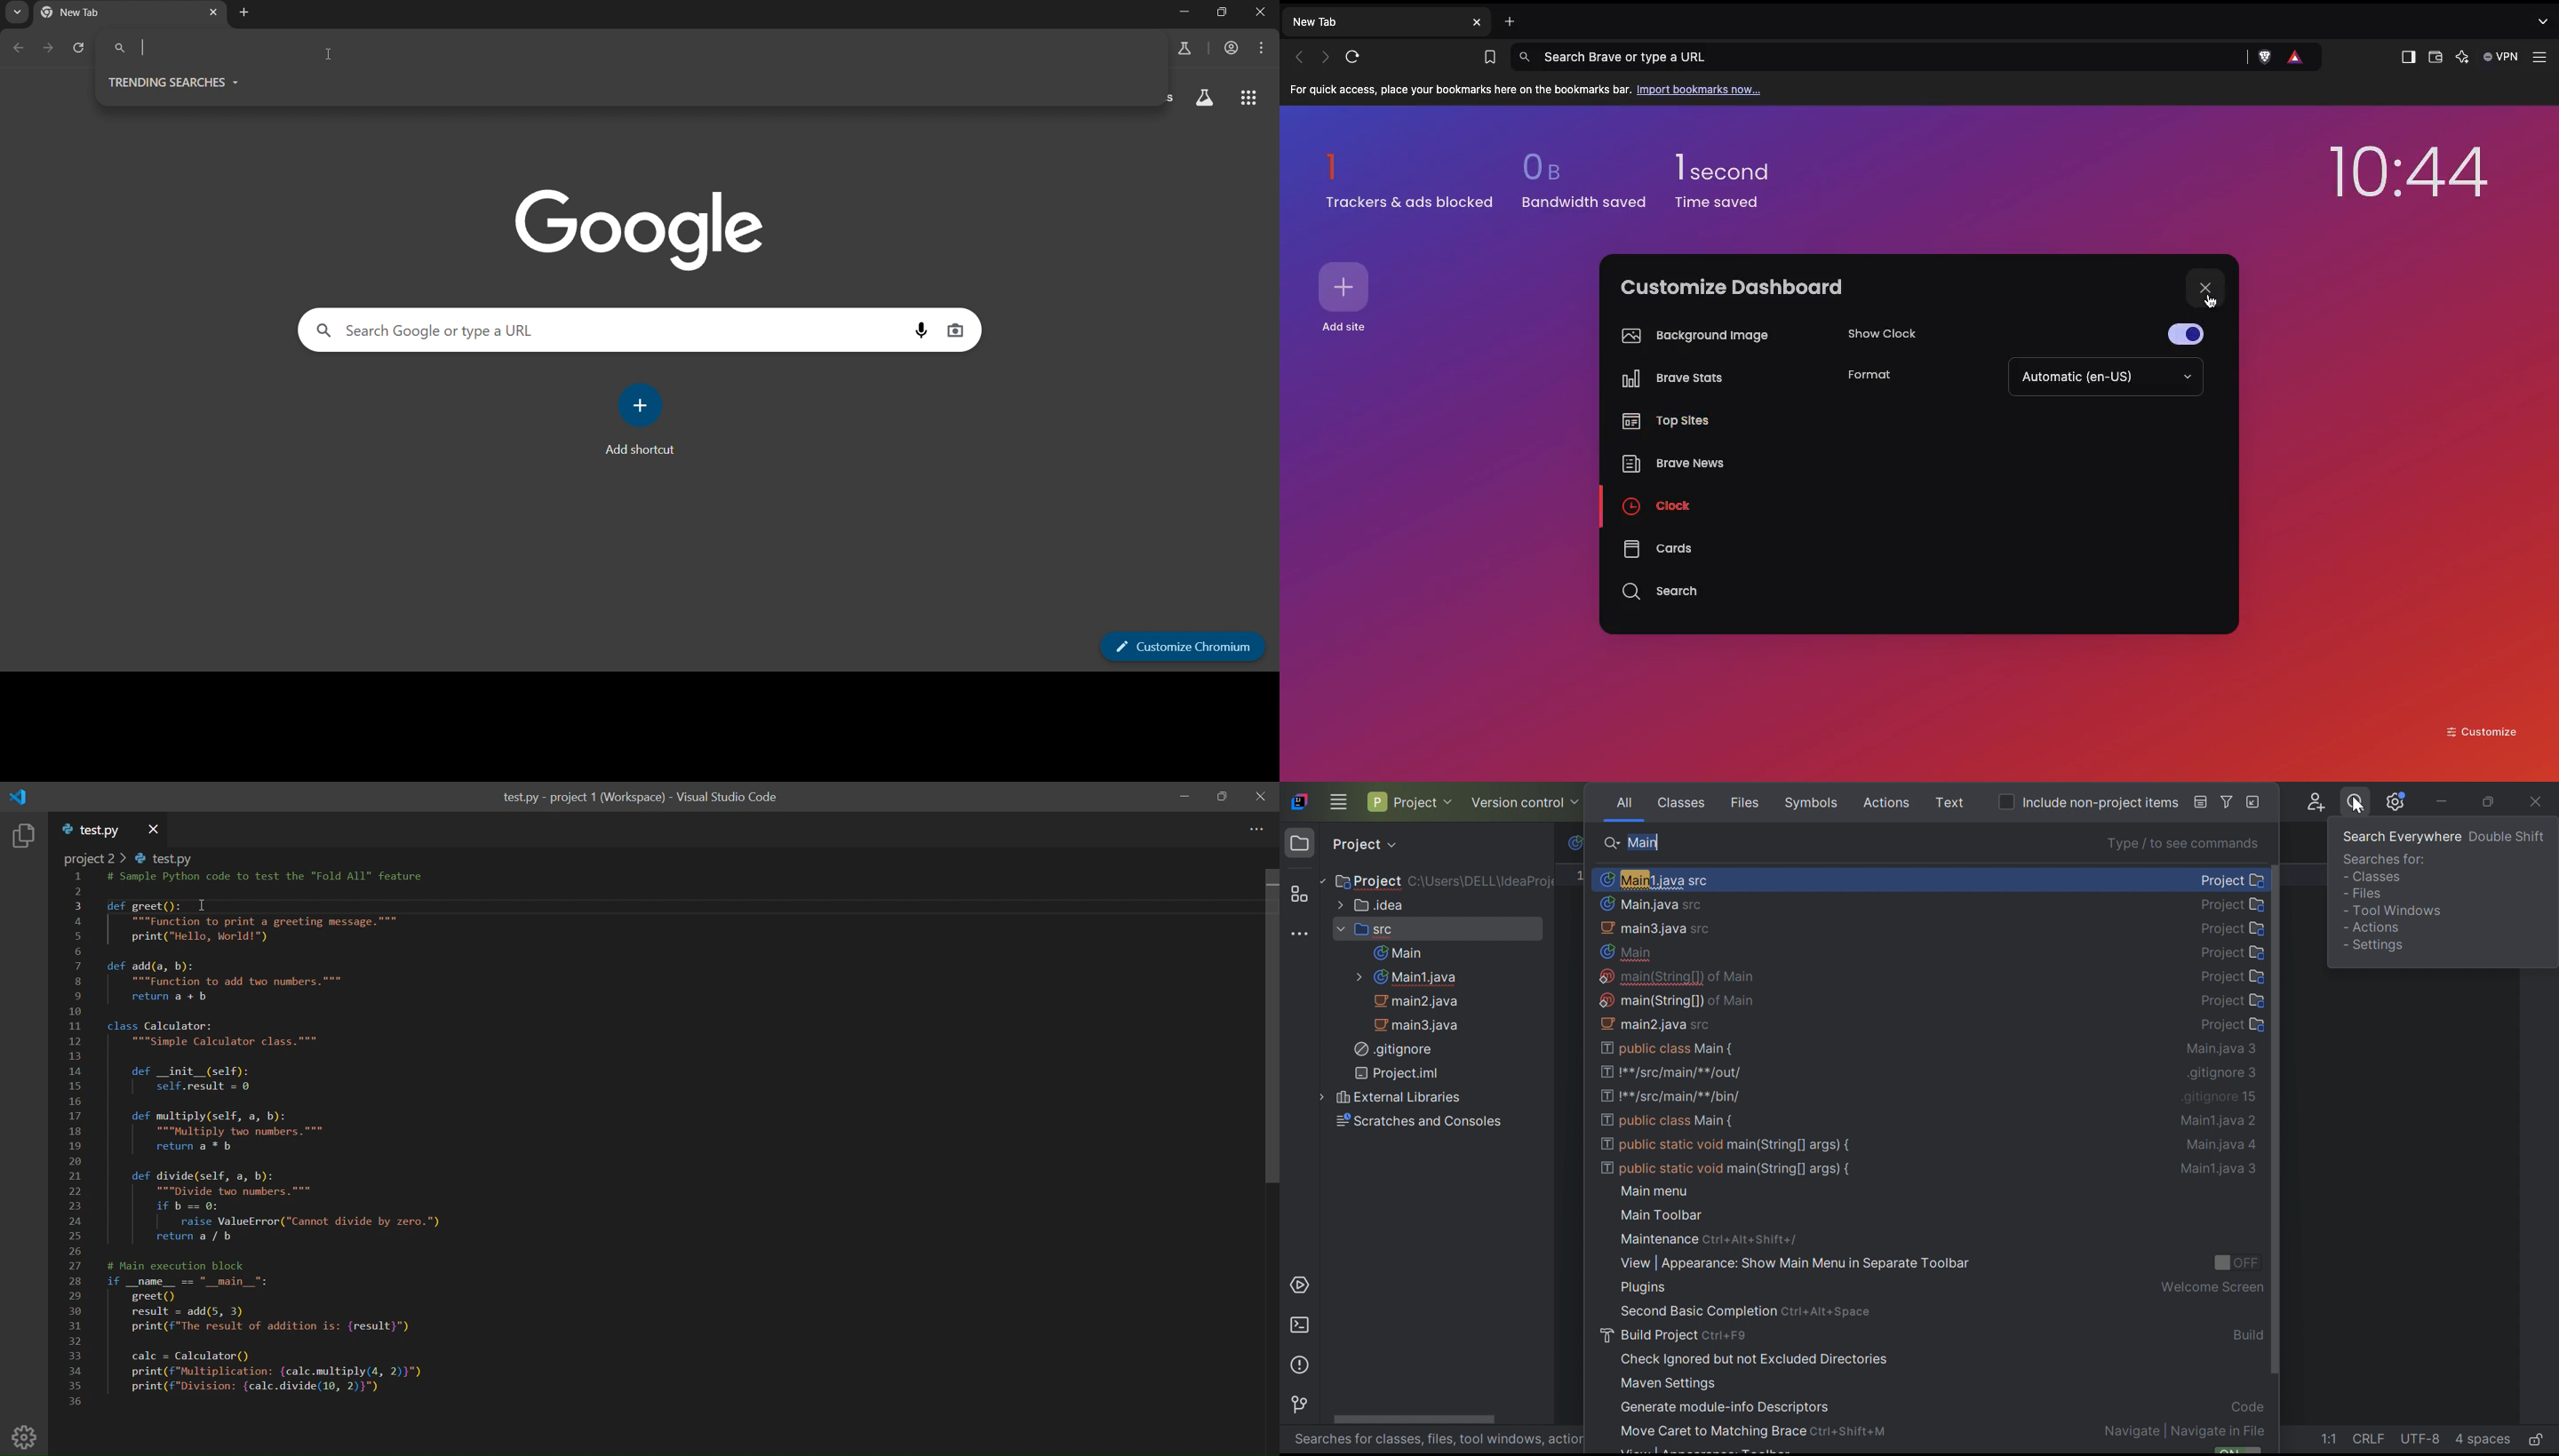  I want to click on search labs, so click(1184, 48).